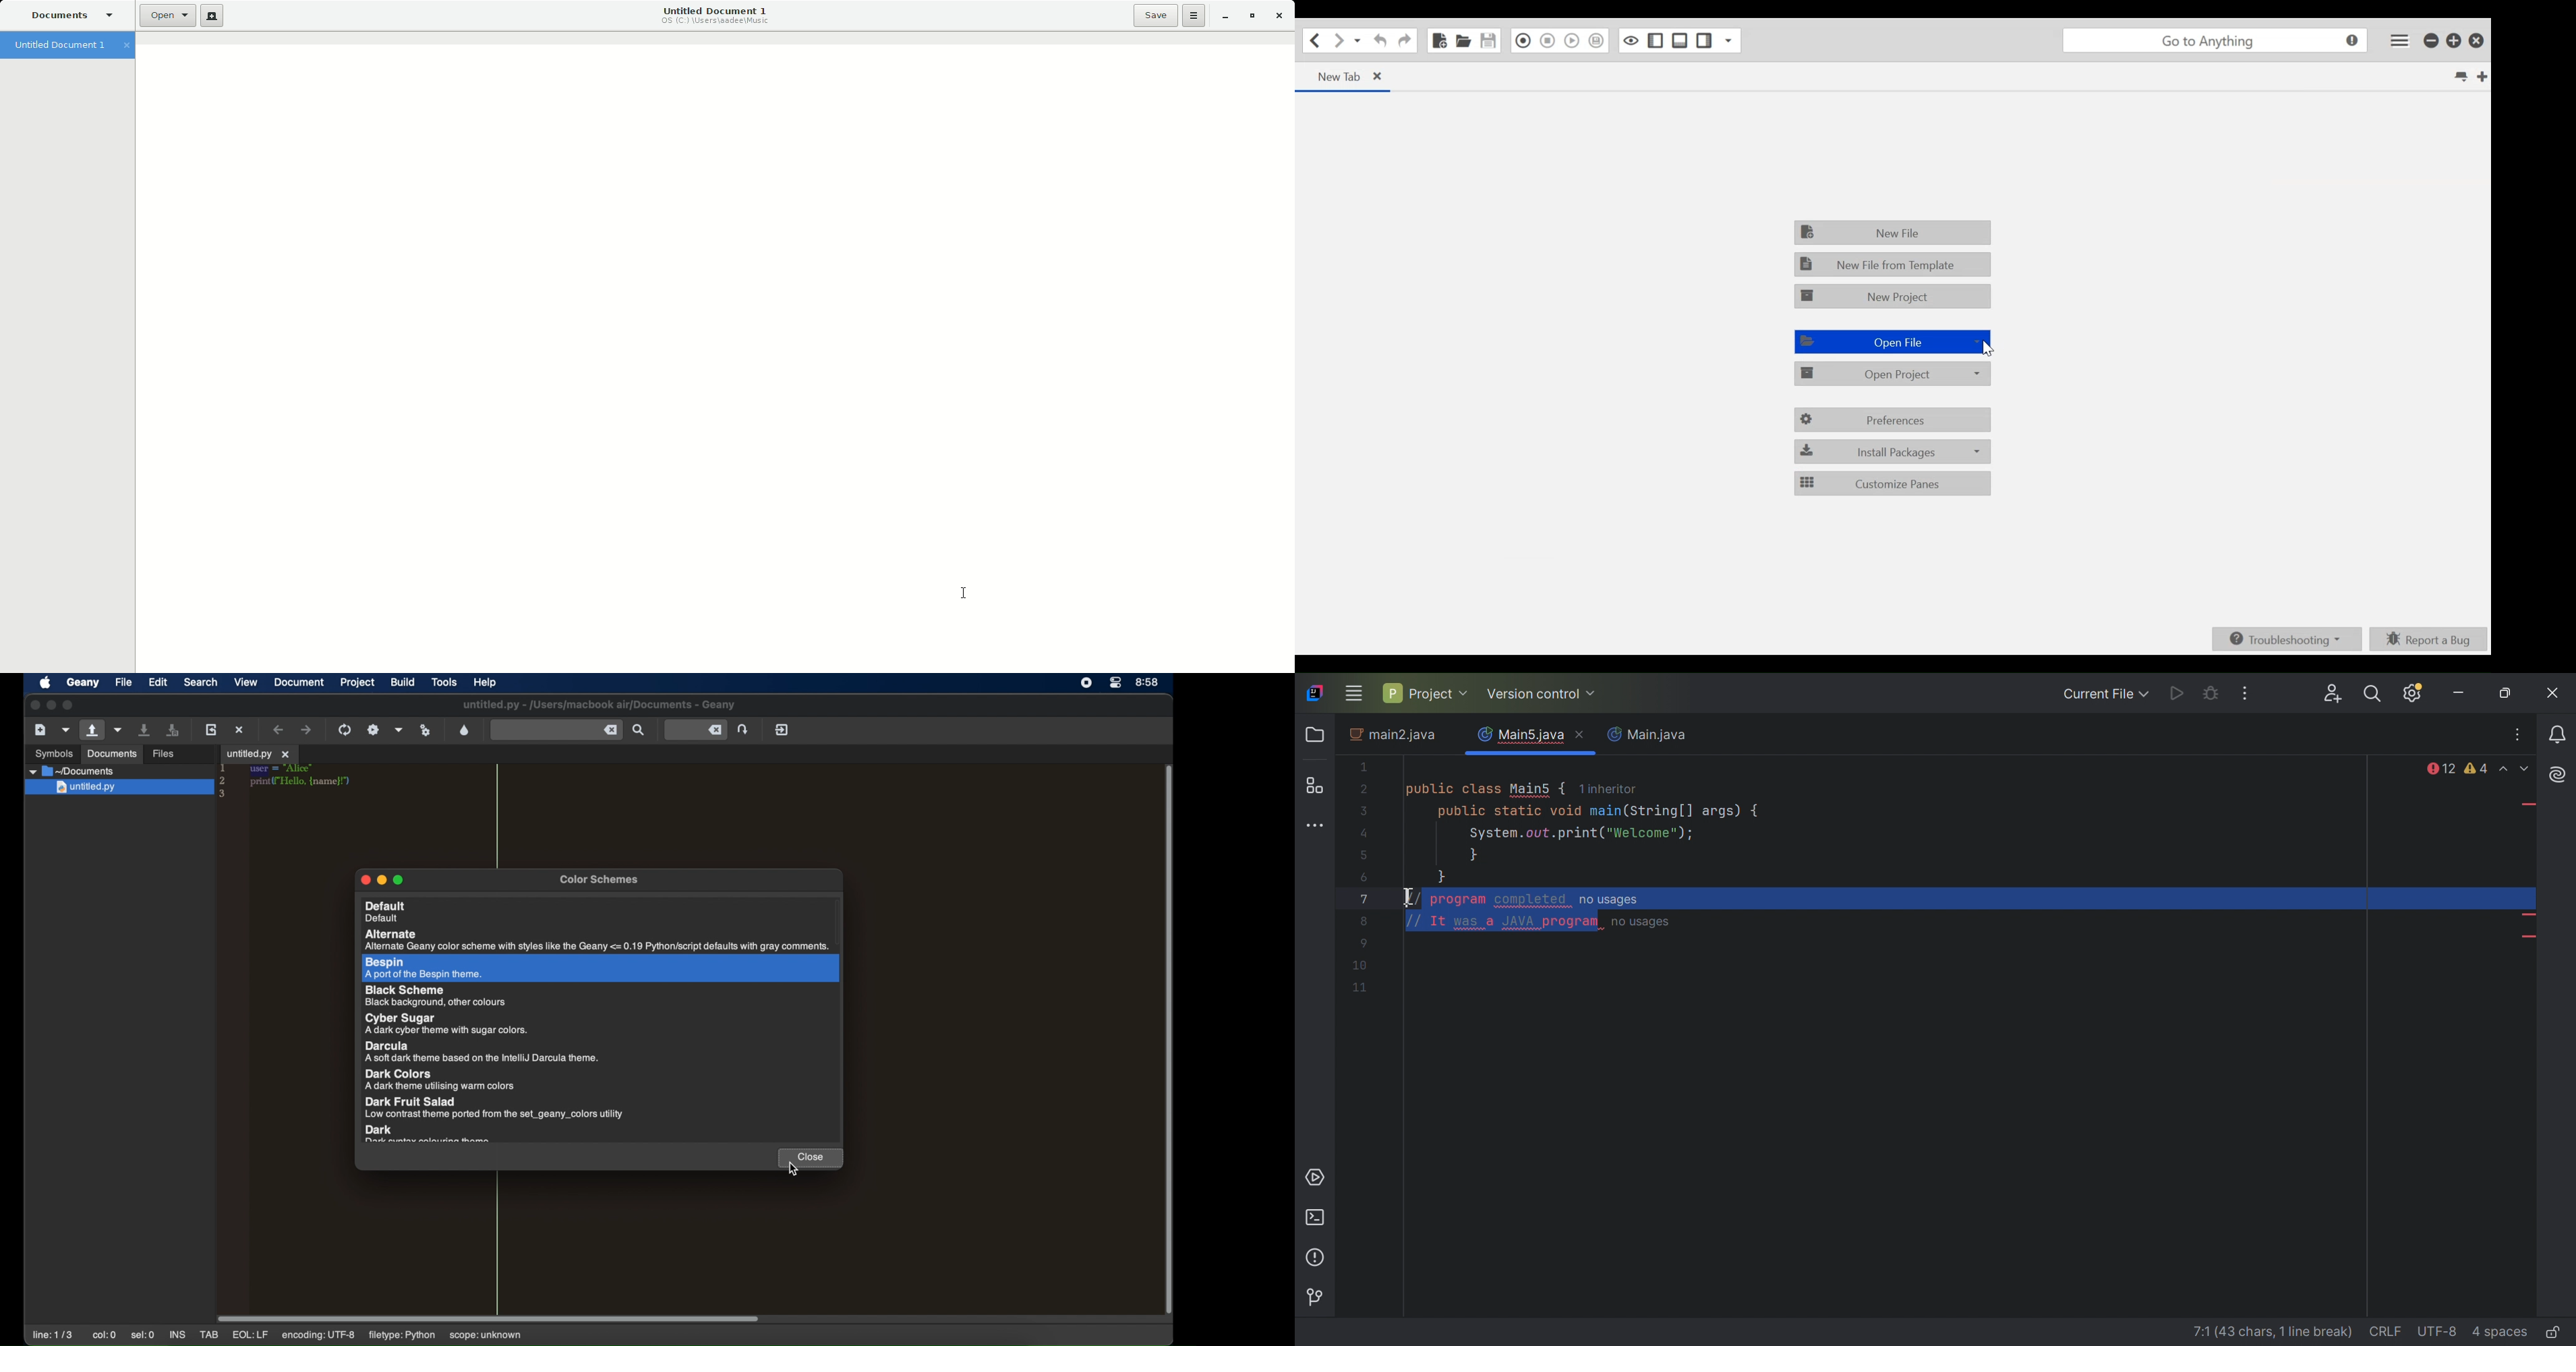  What do you see at coordinates (809, 1158) in the screenshot?
I see `close` at bounding box center [809, 1158].